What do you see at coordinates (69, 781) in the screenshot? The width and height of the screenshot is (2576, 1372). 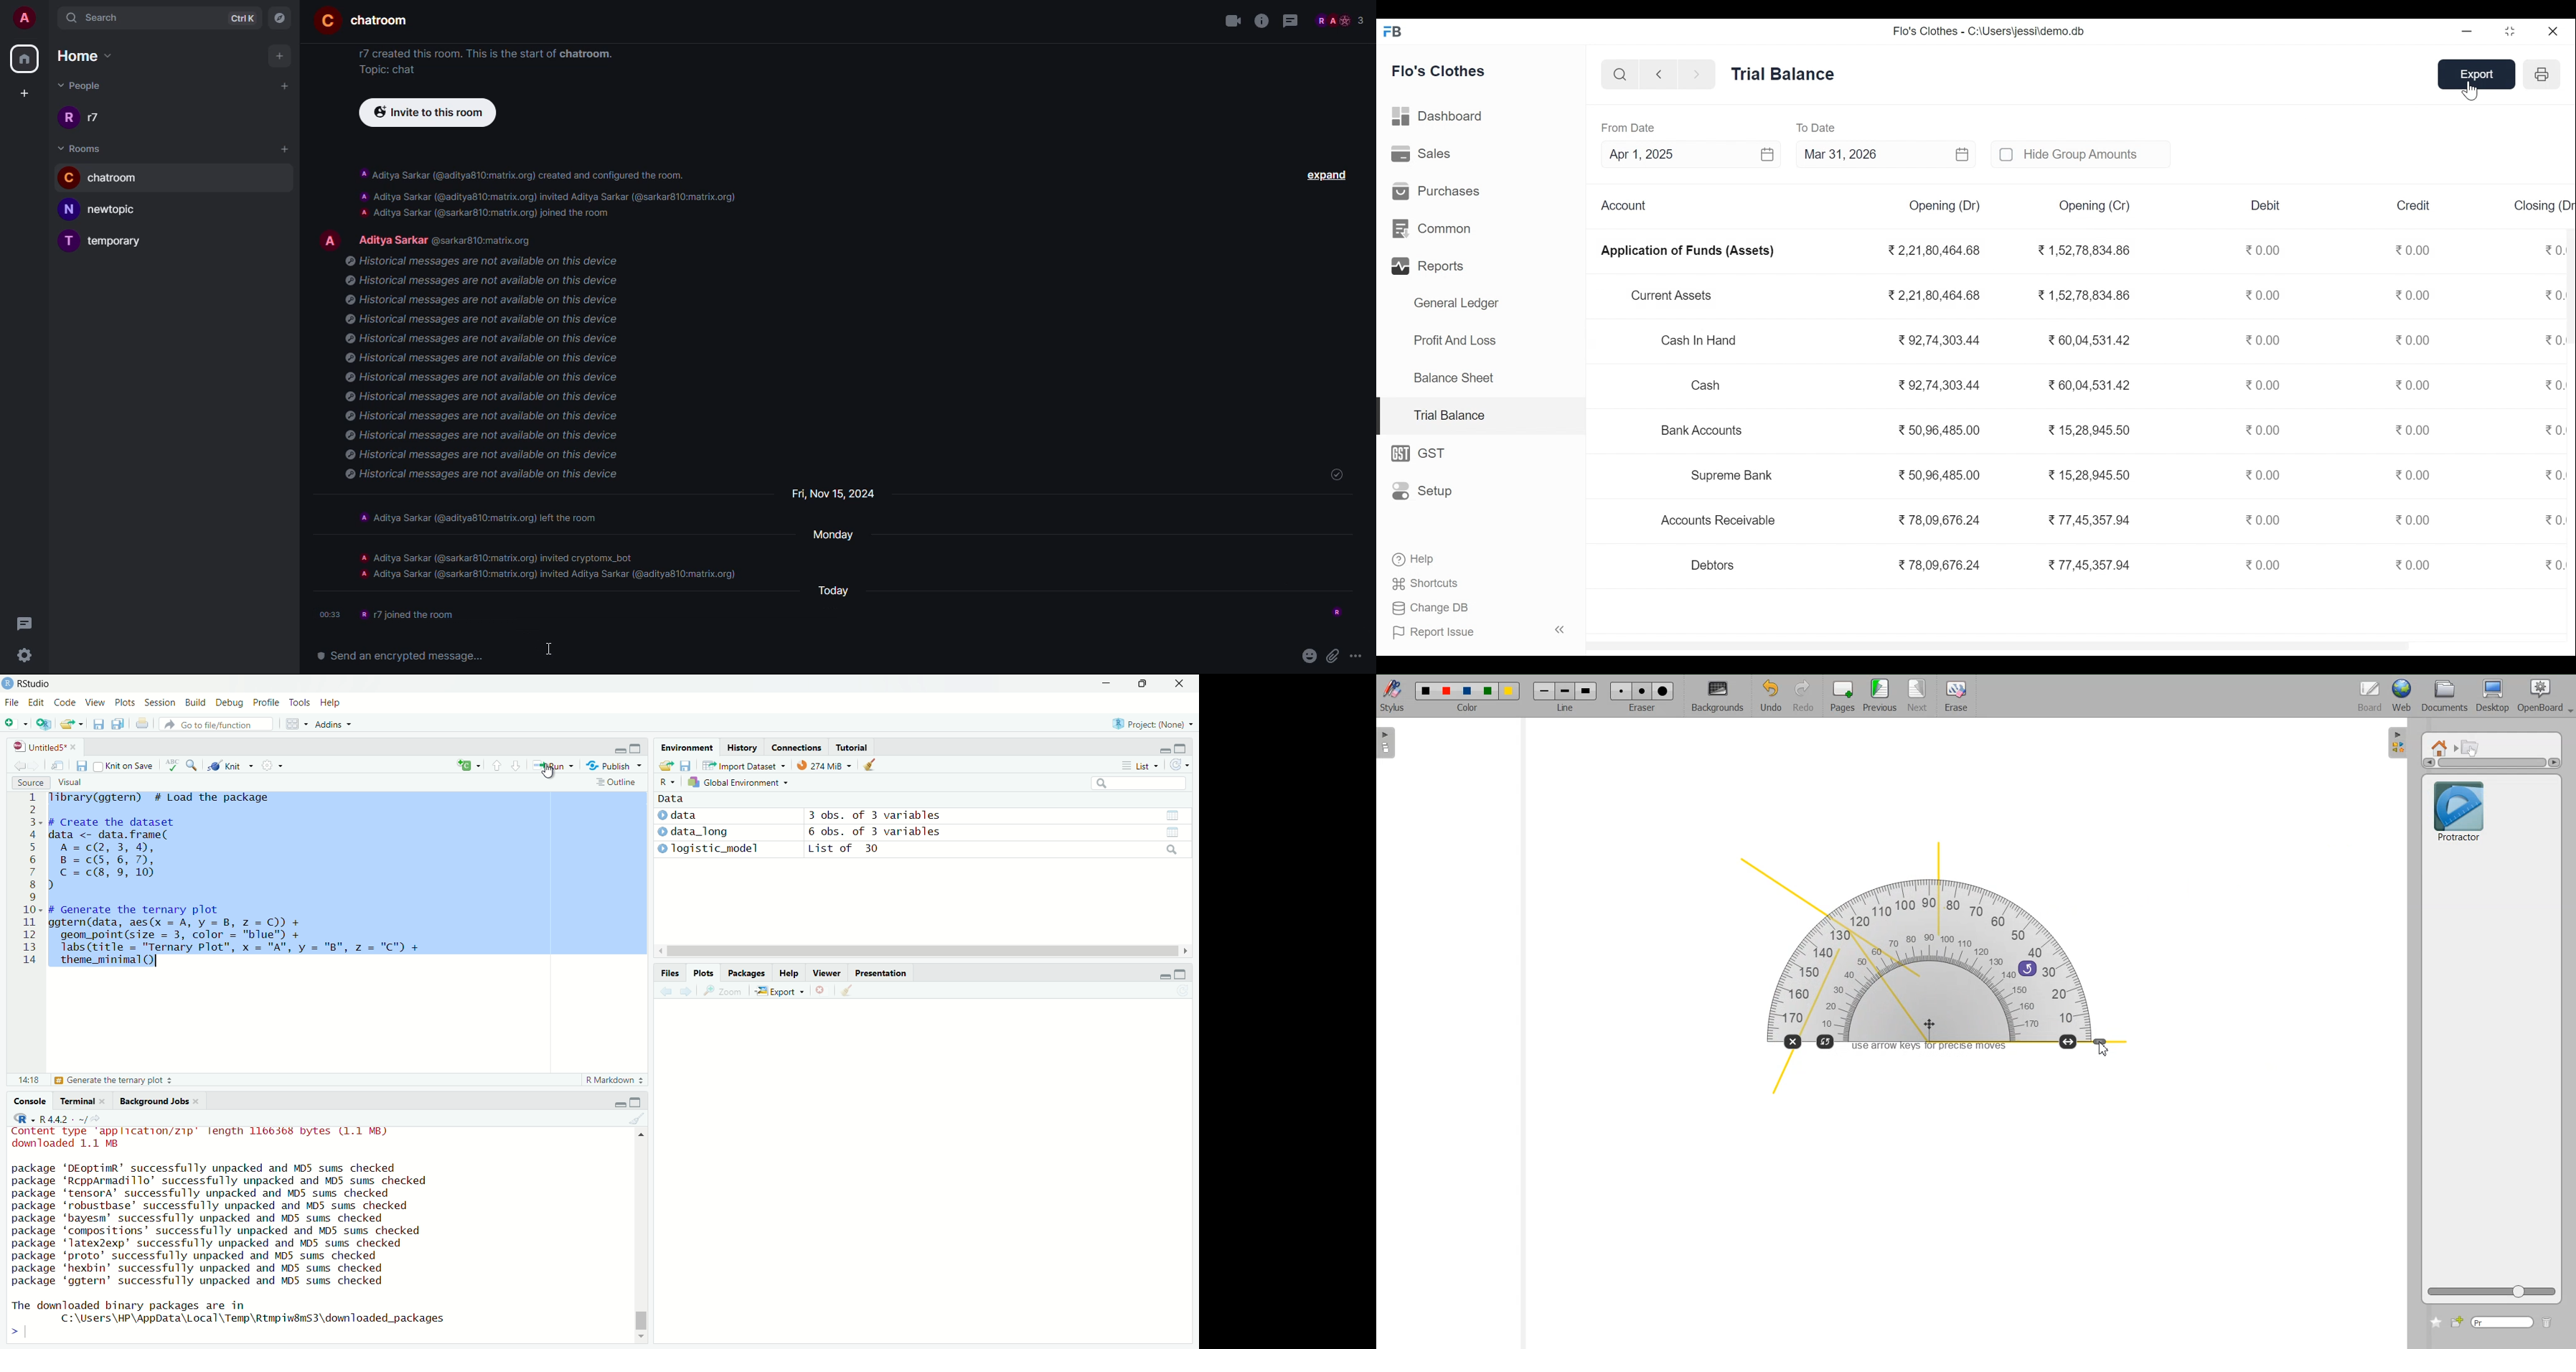 I see `Visual` at bounding box center [69, 781].